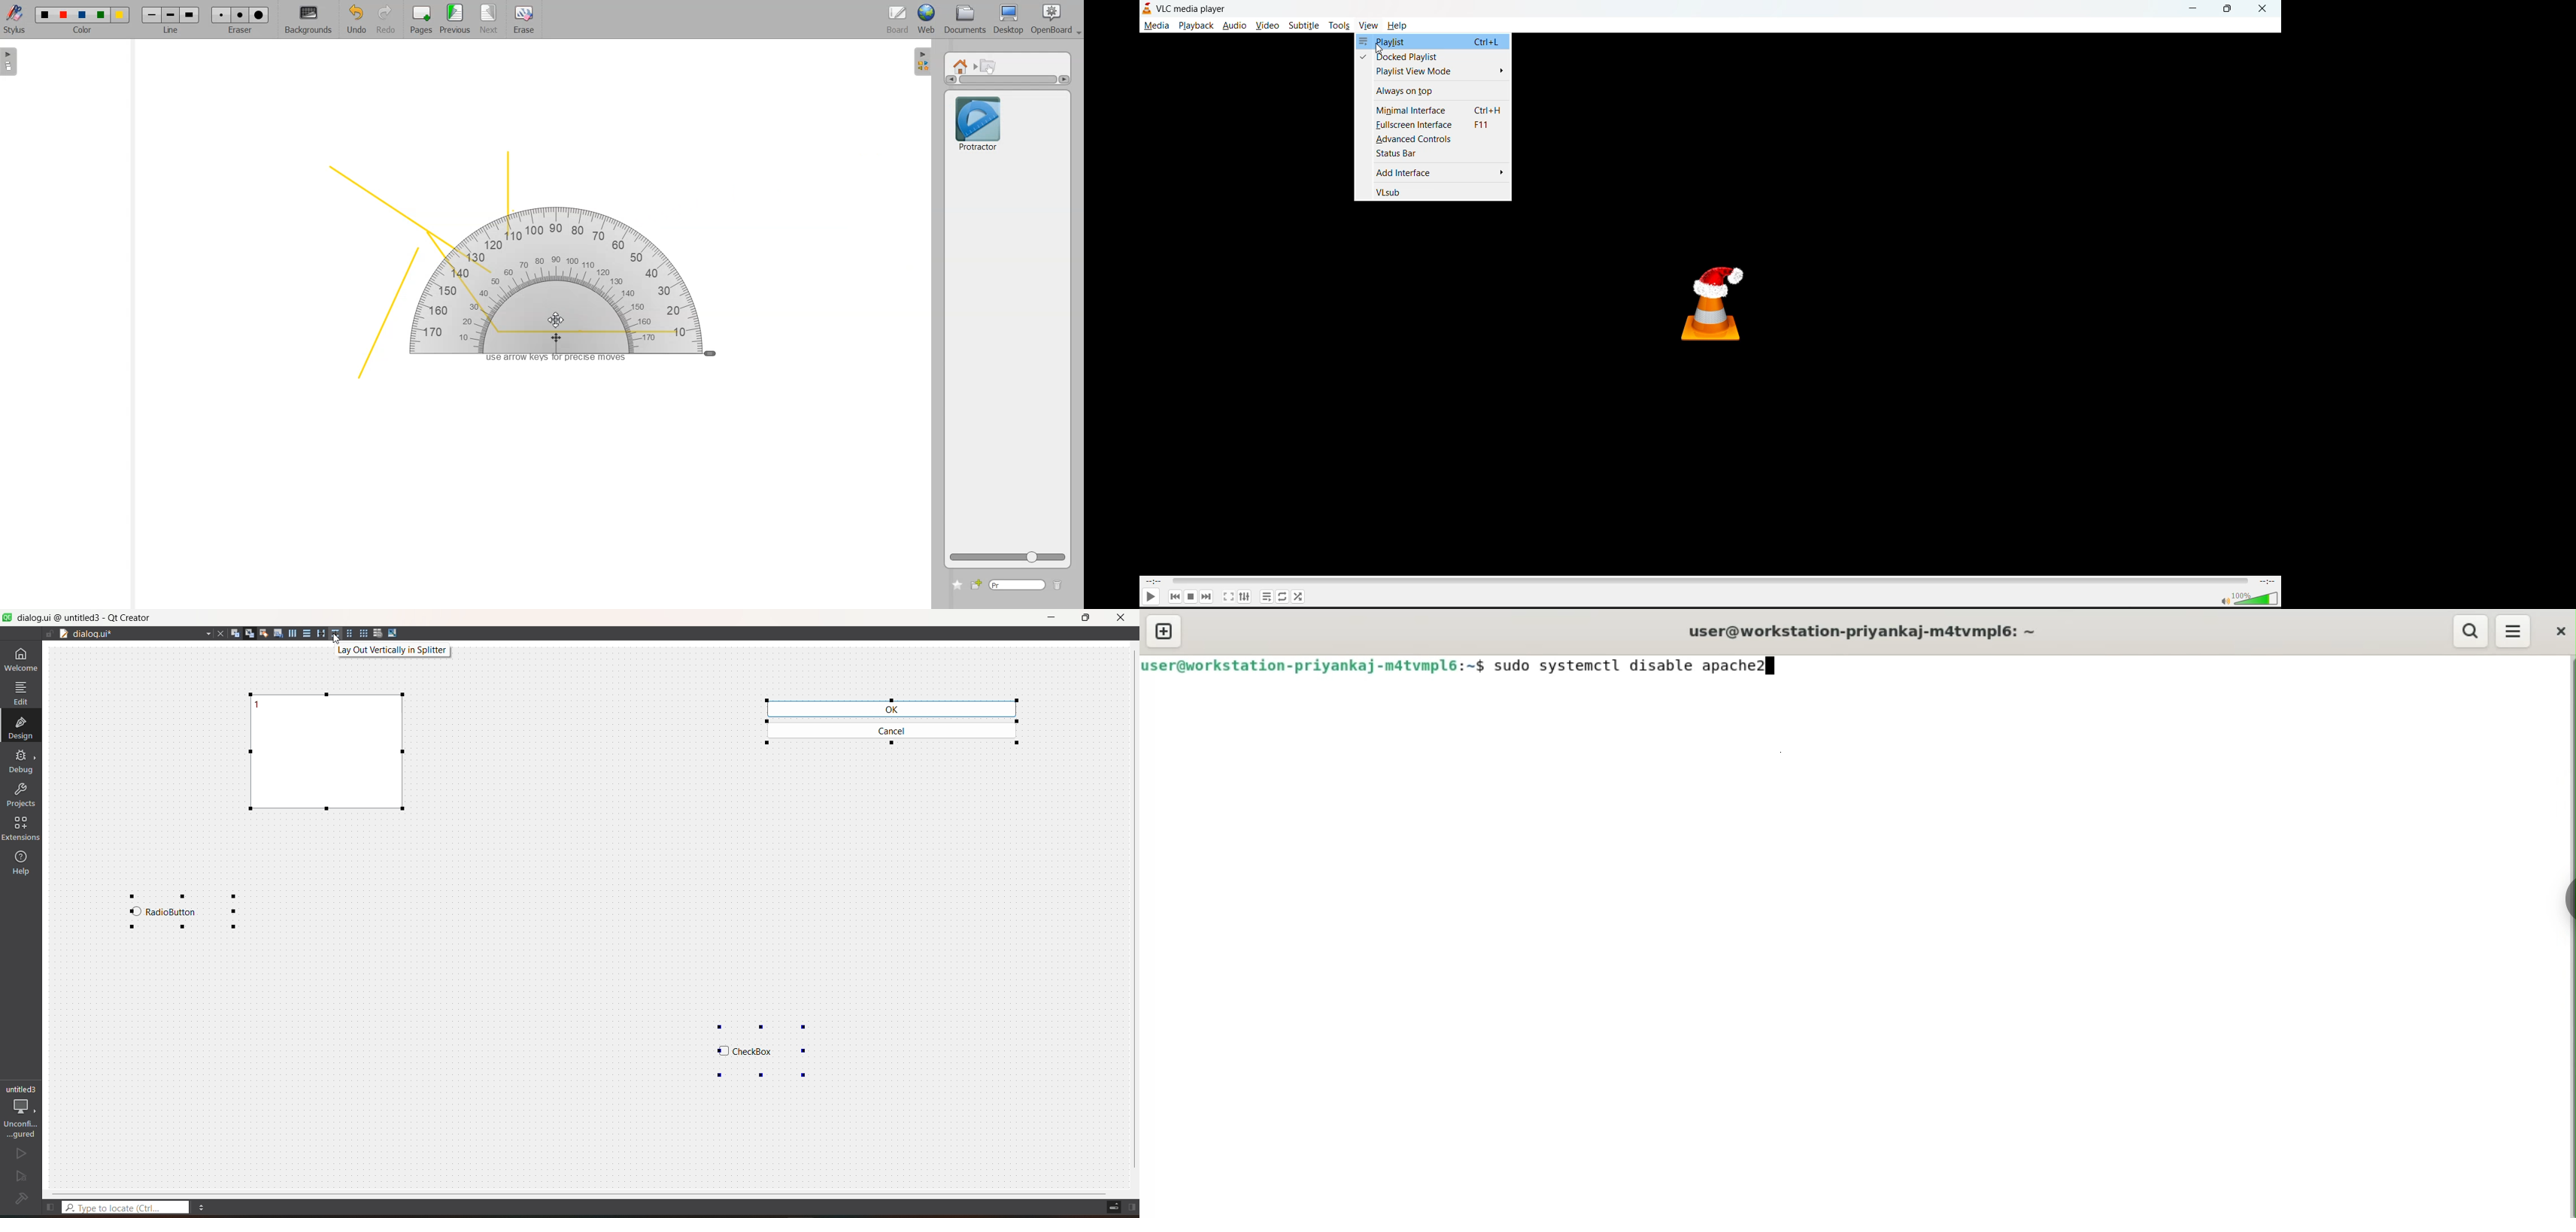 The width and height of the screenshot is (2576, 1232). I want to click on close, so click(2263, 10).